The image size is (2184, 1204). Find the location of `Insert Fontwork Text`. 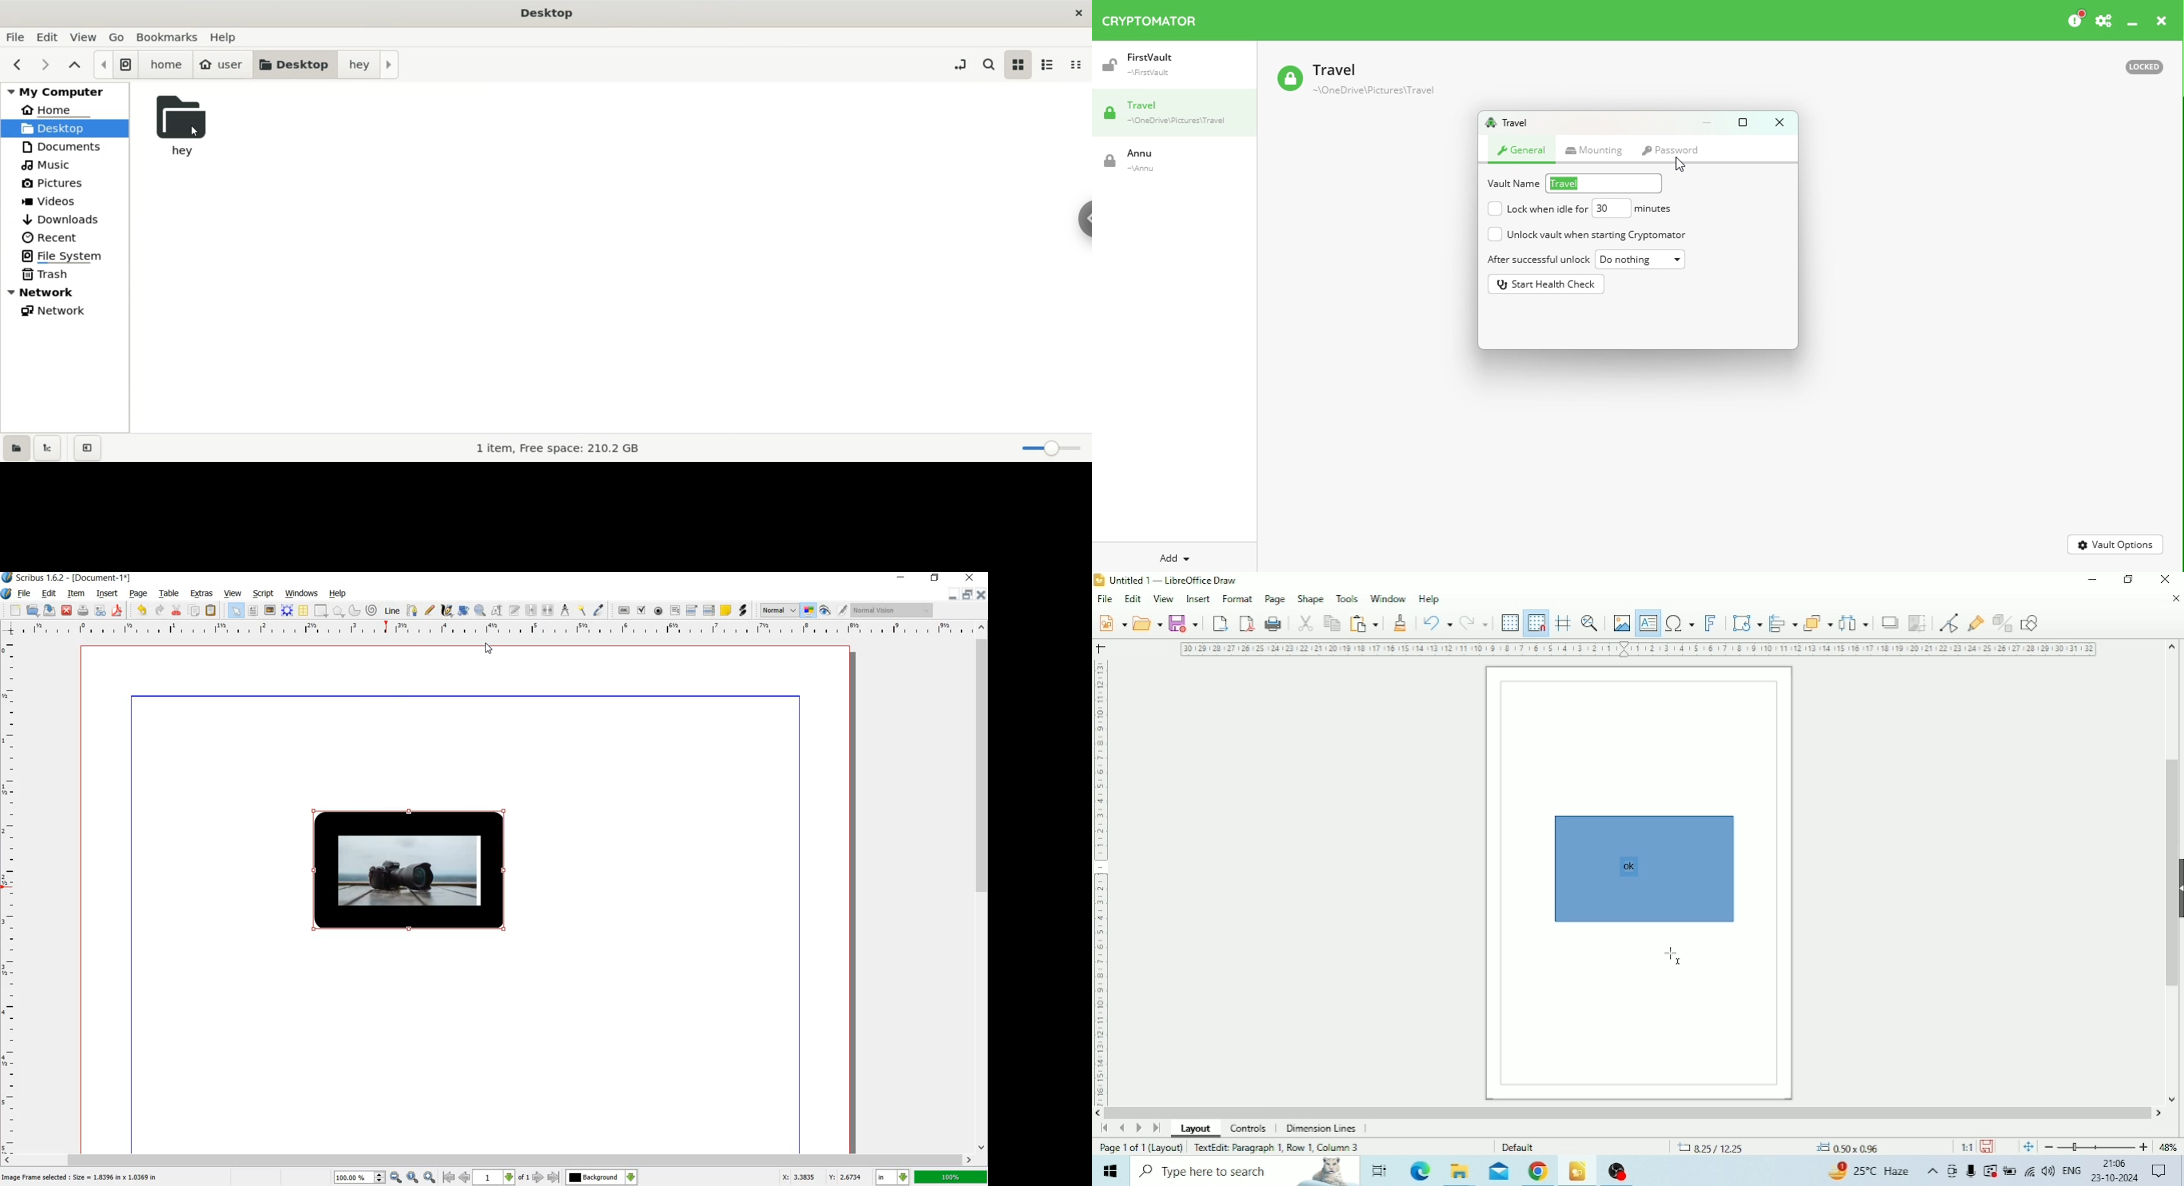

Insert Fontwork Text is located at coordinates (1712, 624).